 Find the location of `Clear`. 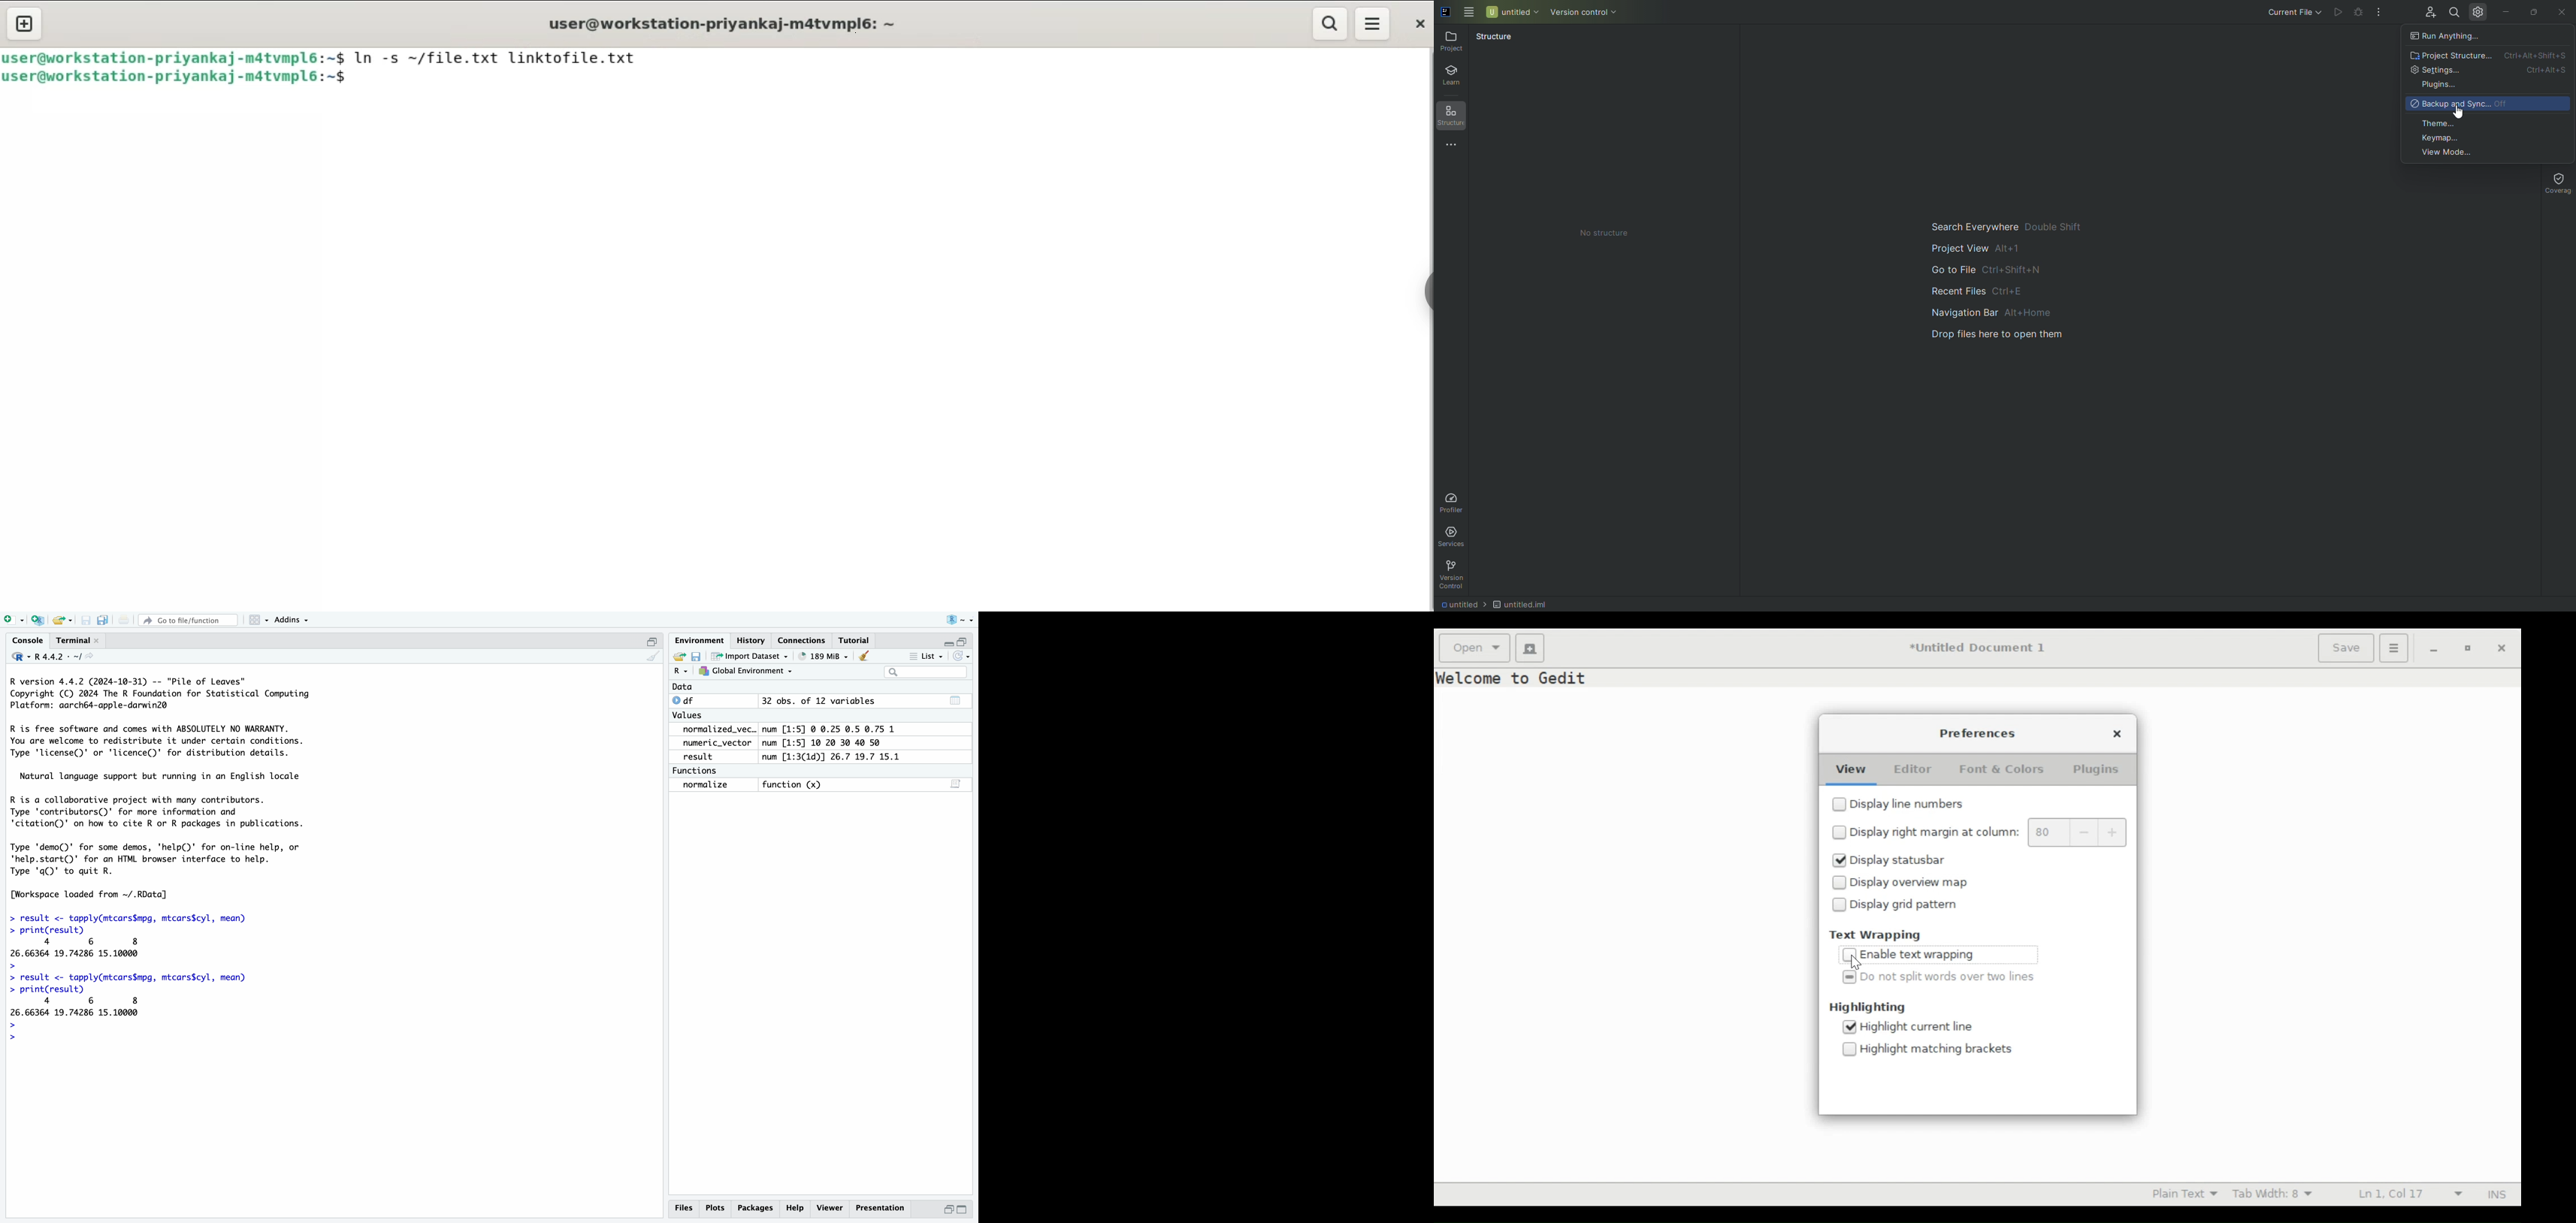

Clear is located at coordinates (865, 657).